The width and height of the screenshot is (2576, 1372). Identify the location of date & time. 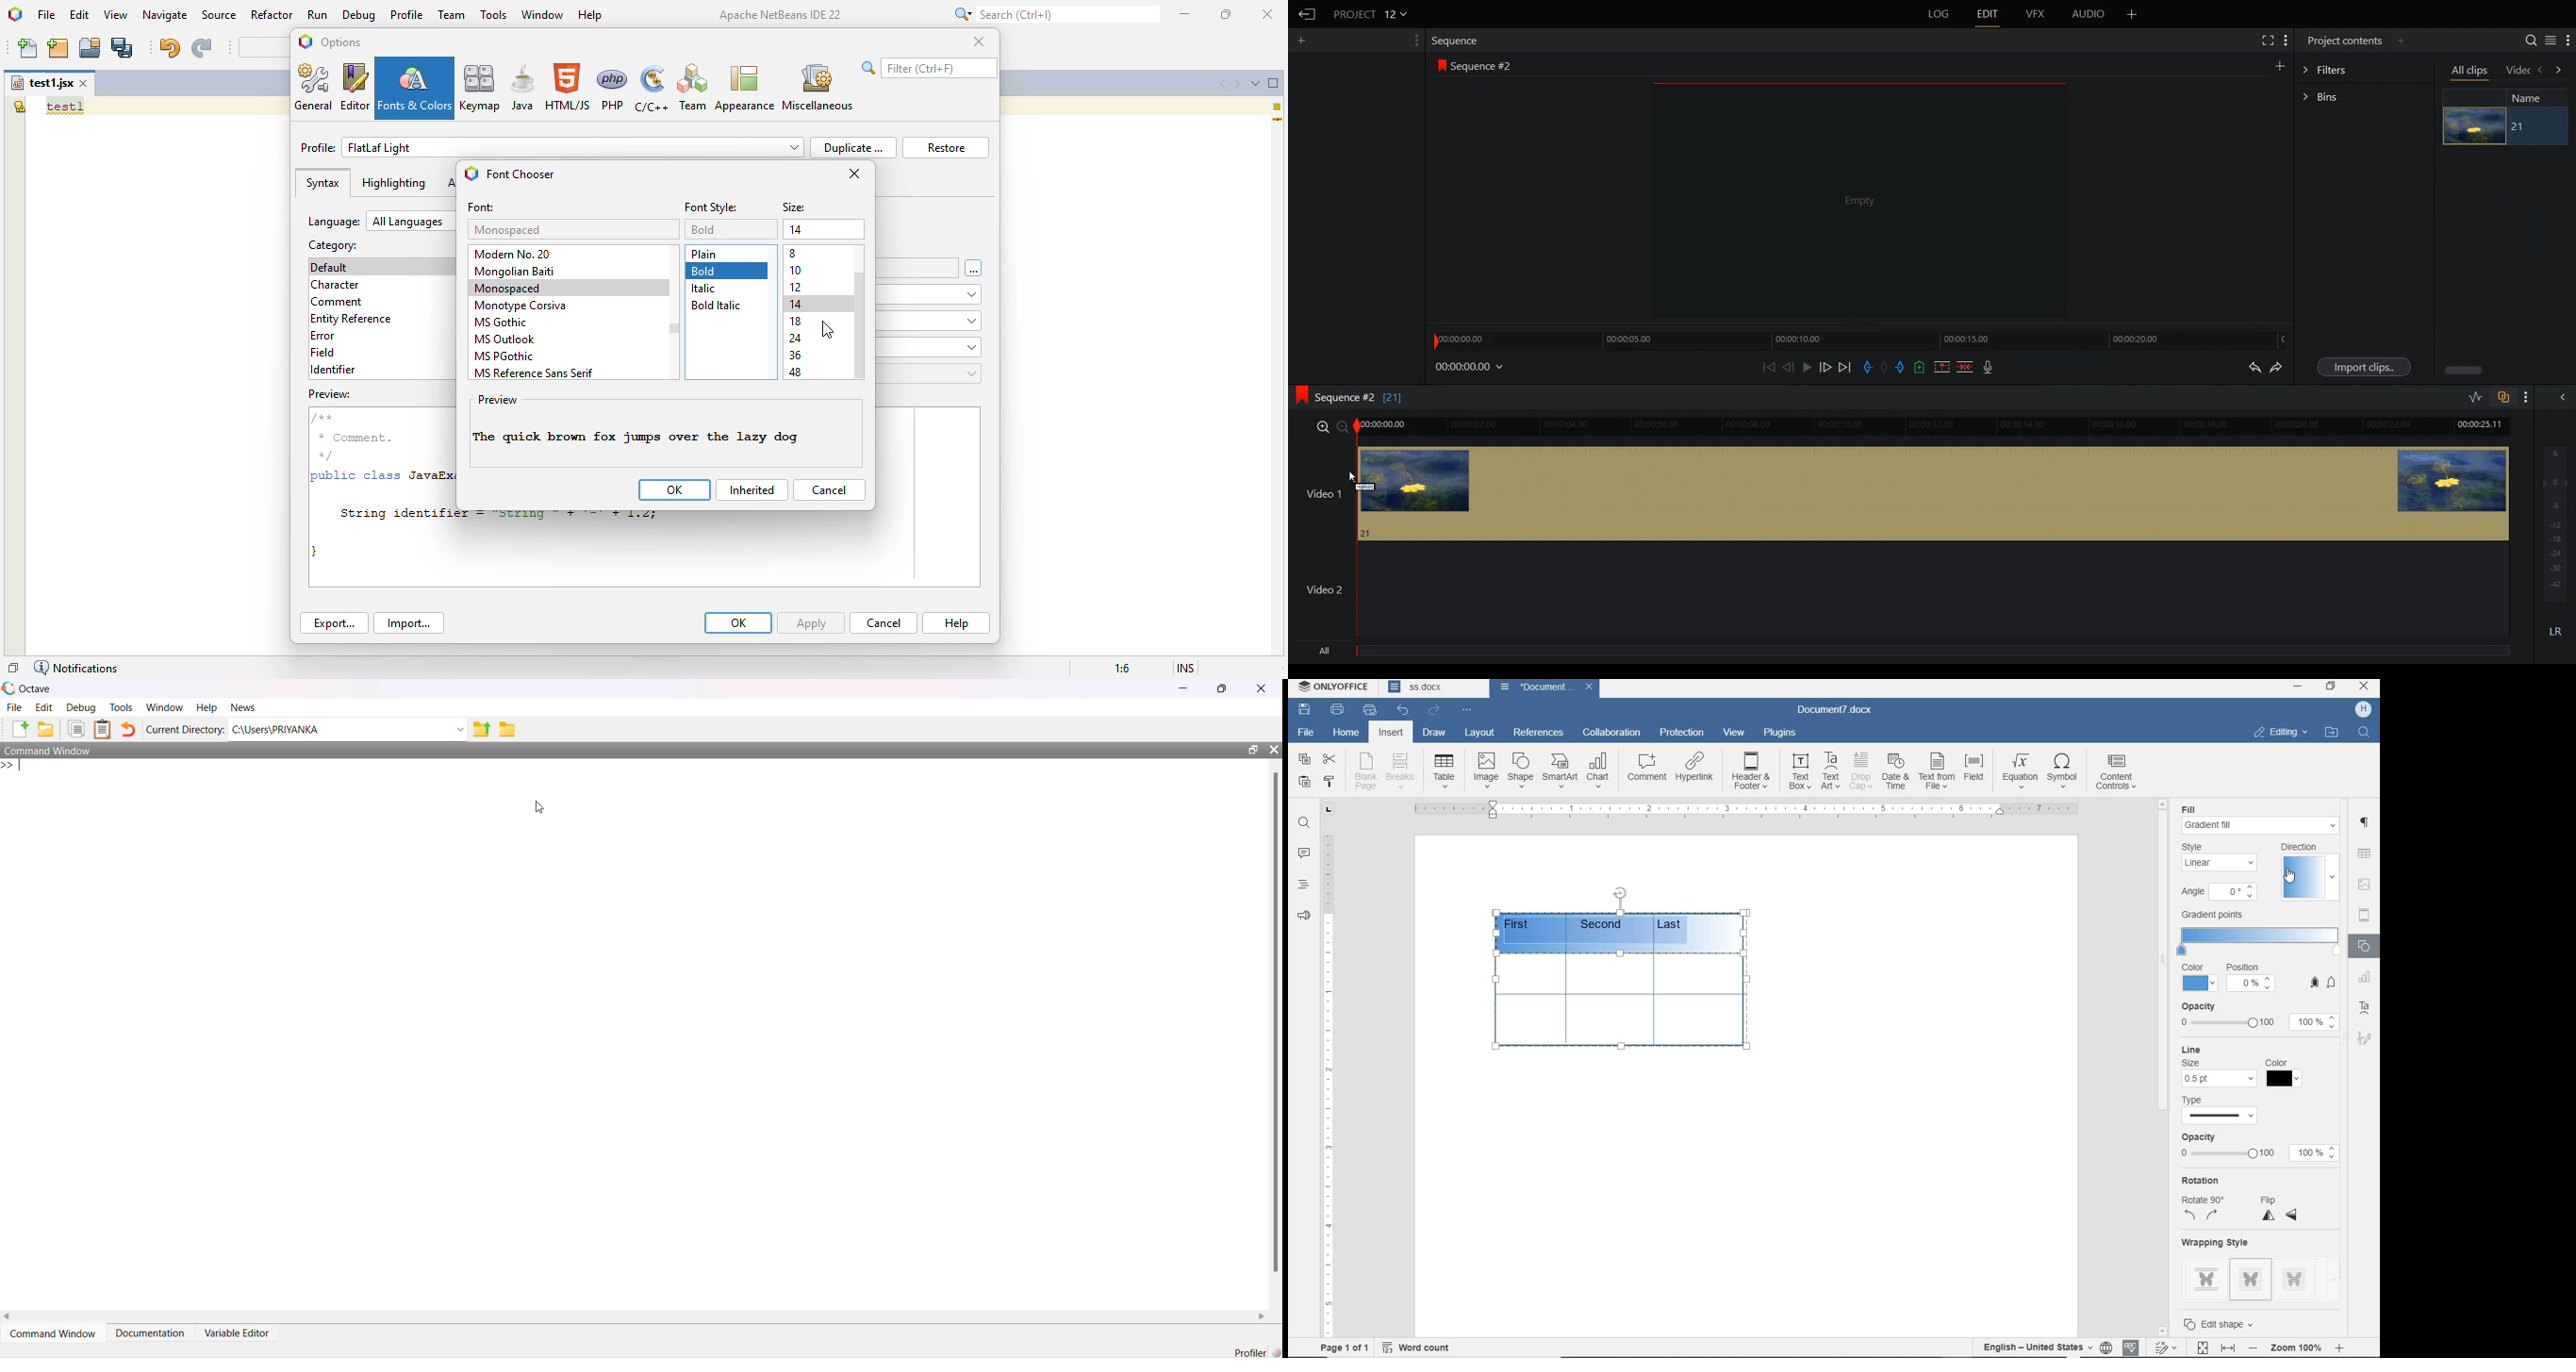
(1896, 773).